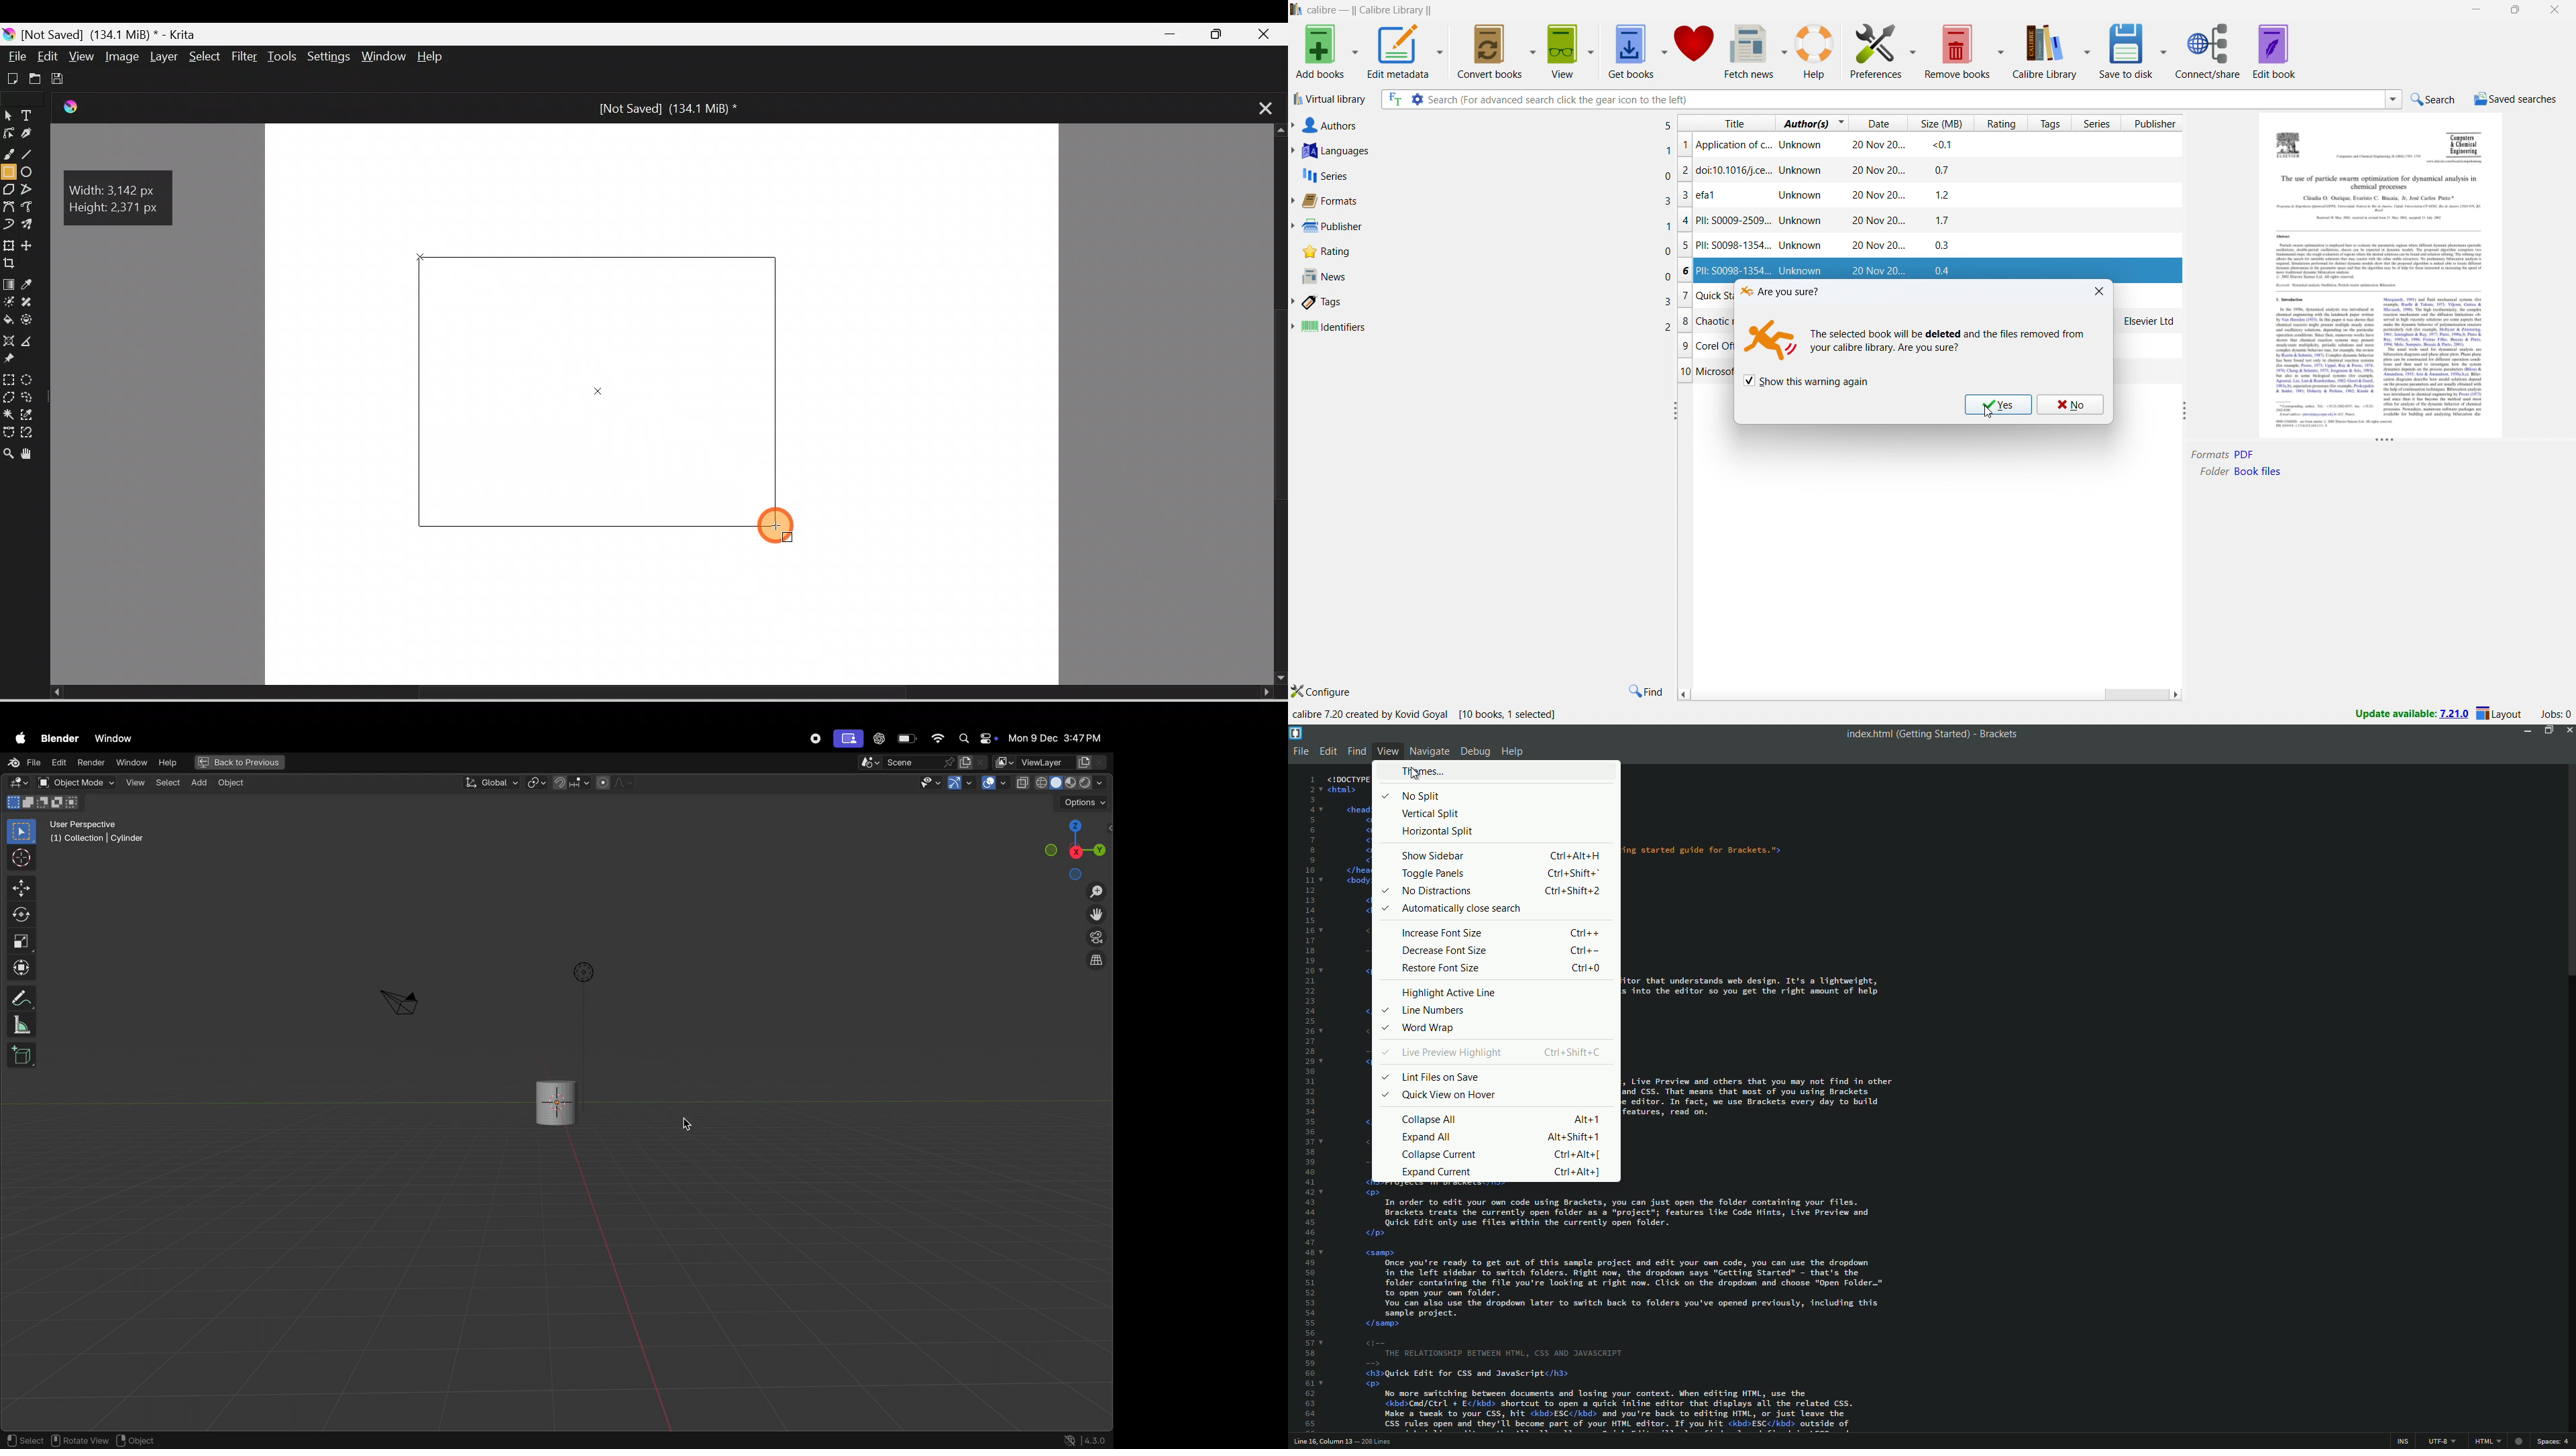 This screenshot has width=2576, height=1456. I want to click on Rectangle on Canvas, so click(600, 390).